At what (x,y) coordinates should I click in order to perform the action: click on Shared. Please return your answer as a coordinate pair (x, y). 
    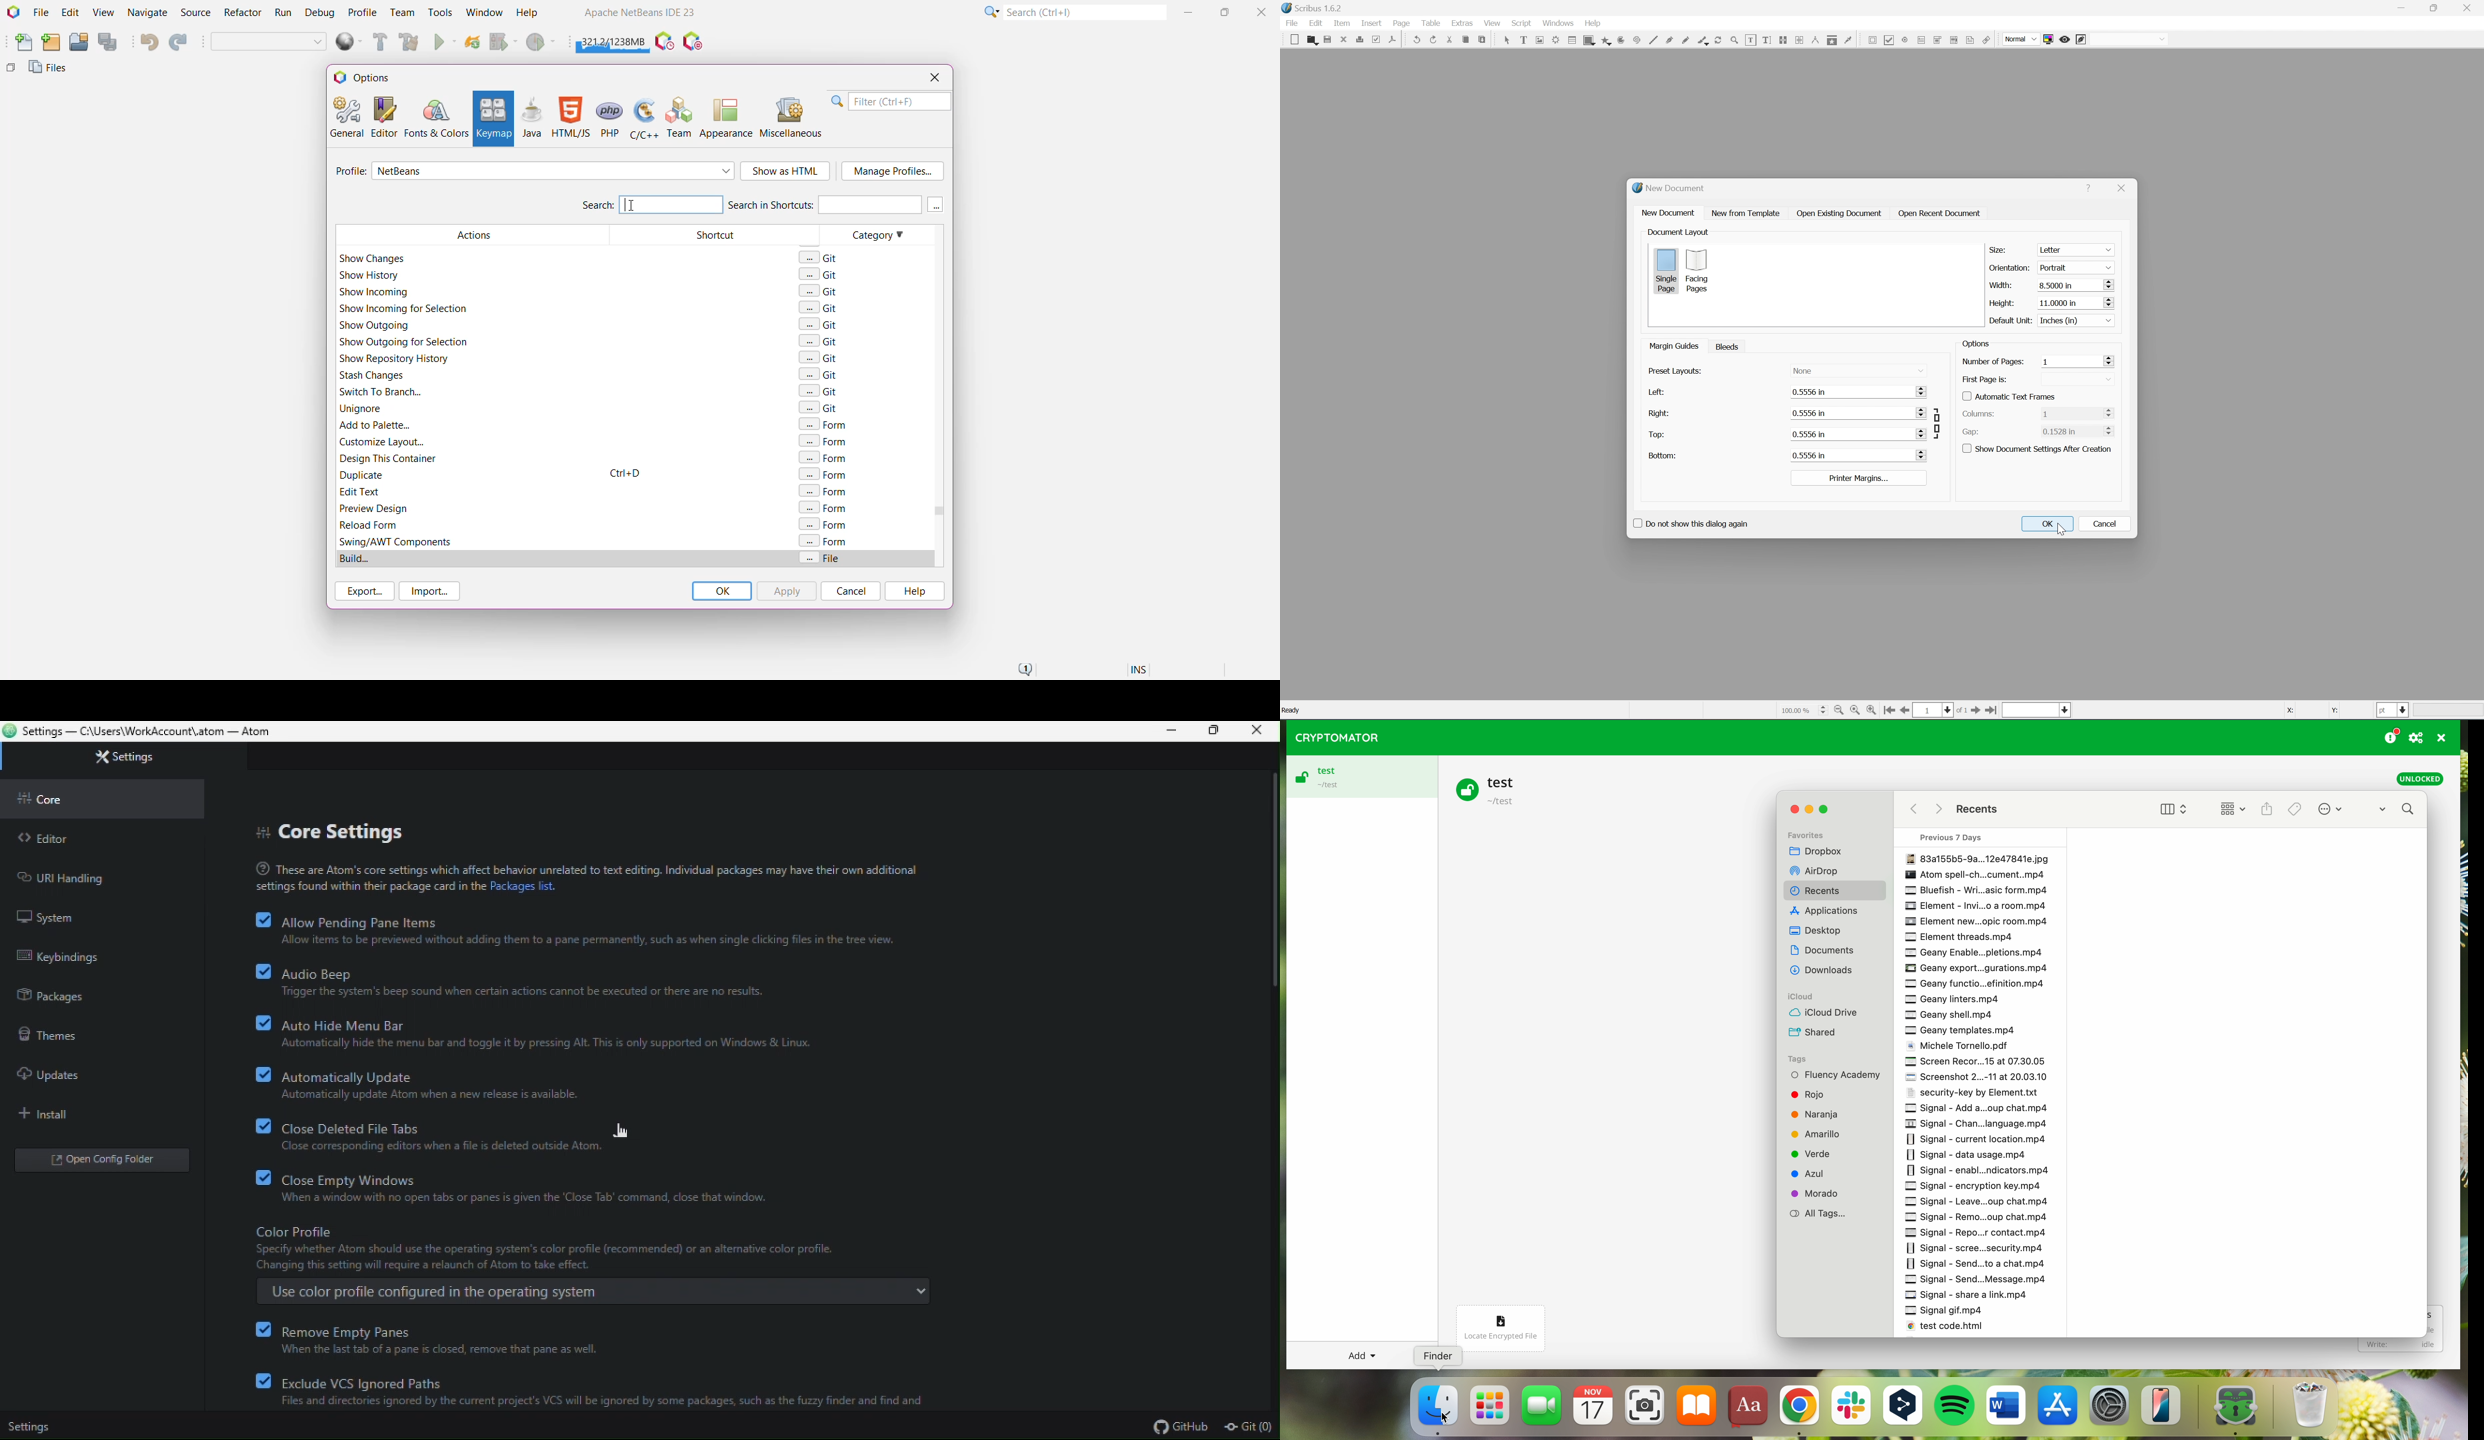
    Looking at the image, I should click on (1815, 1033).